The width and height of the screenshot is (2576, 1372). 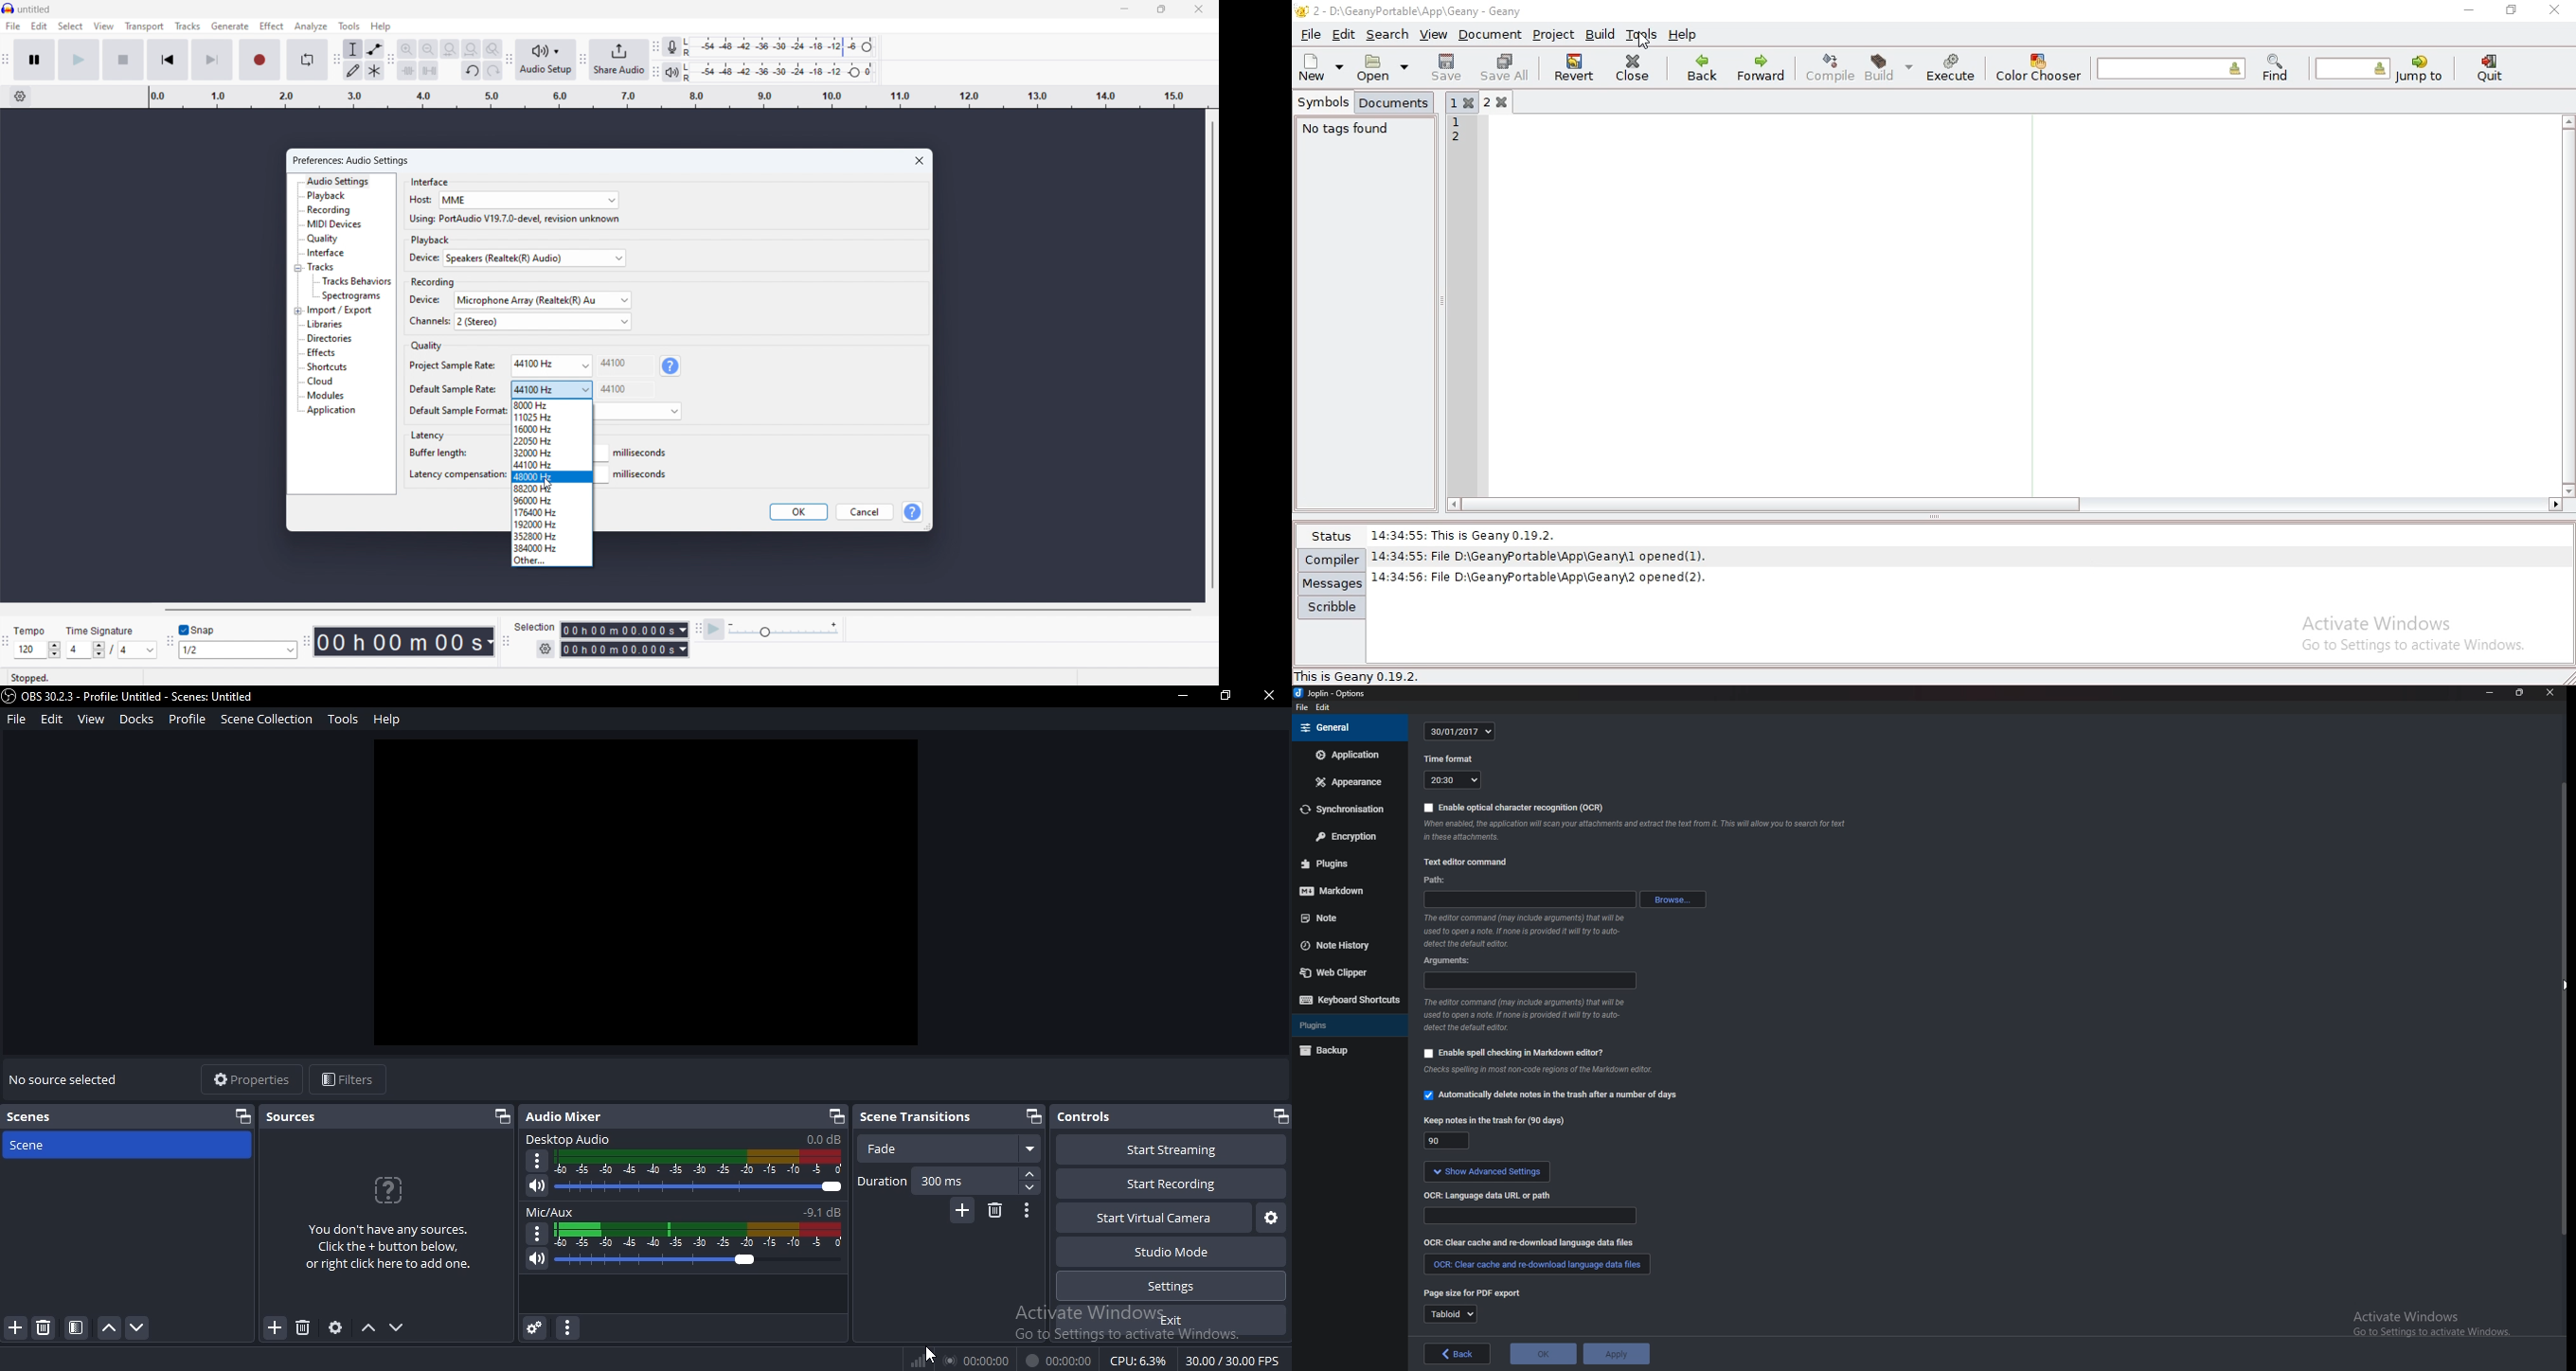 I want to click on You don't have any sources.
Click the + button below,
or right click here to add one., so click(x=385, y=1245).